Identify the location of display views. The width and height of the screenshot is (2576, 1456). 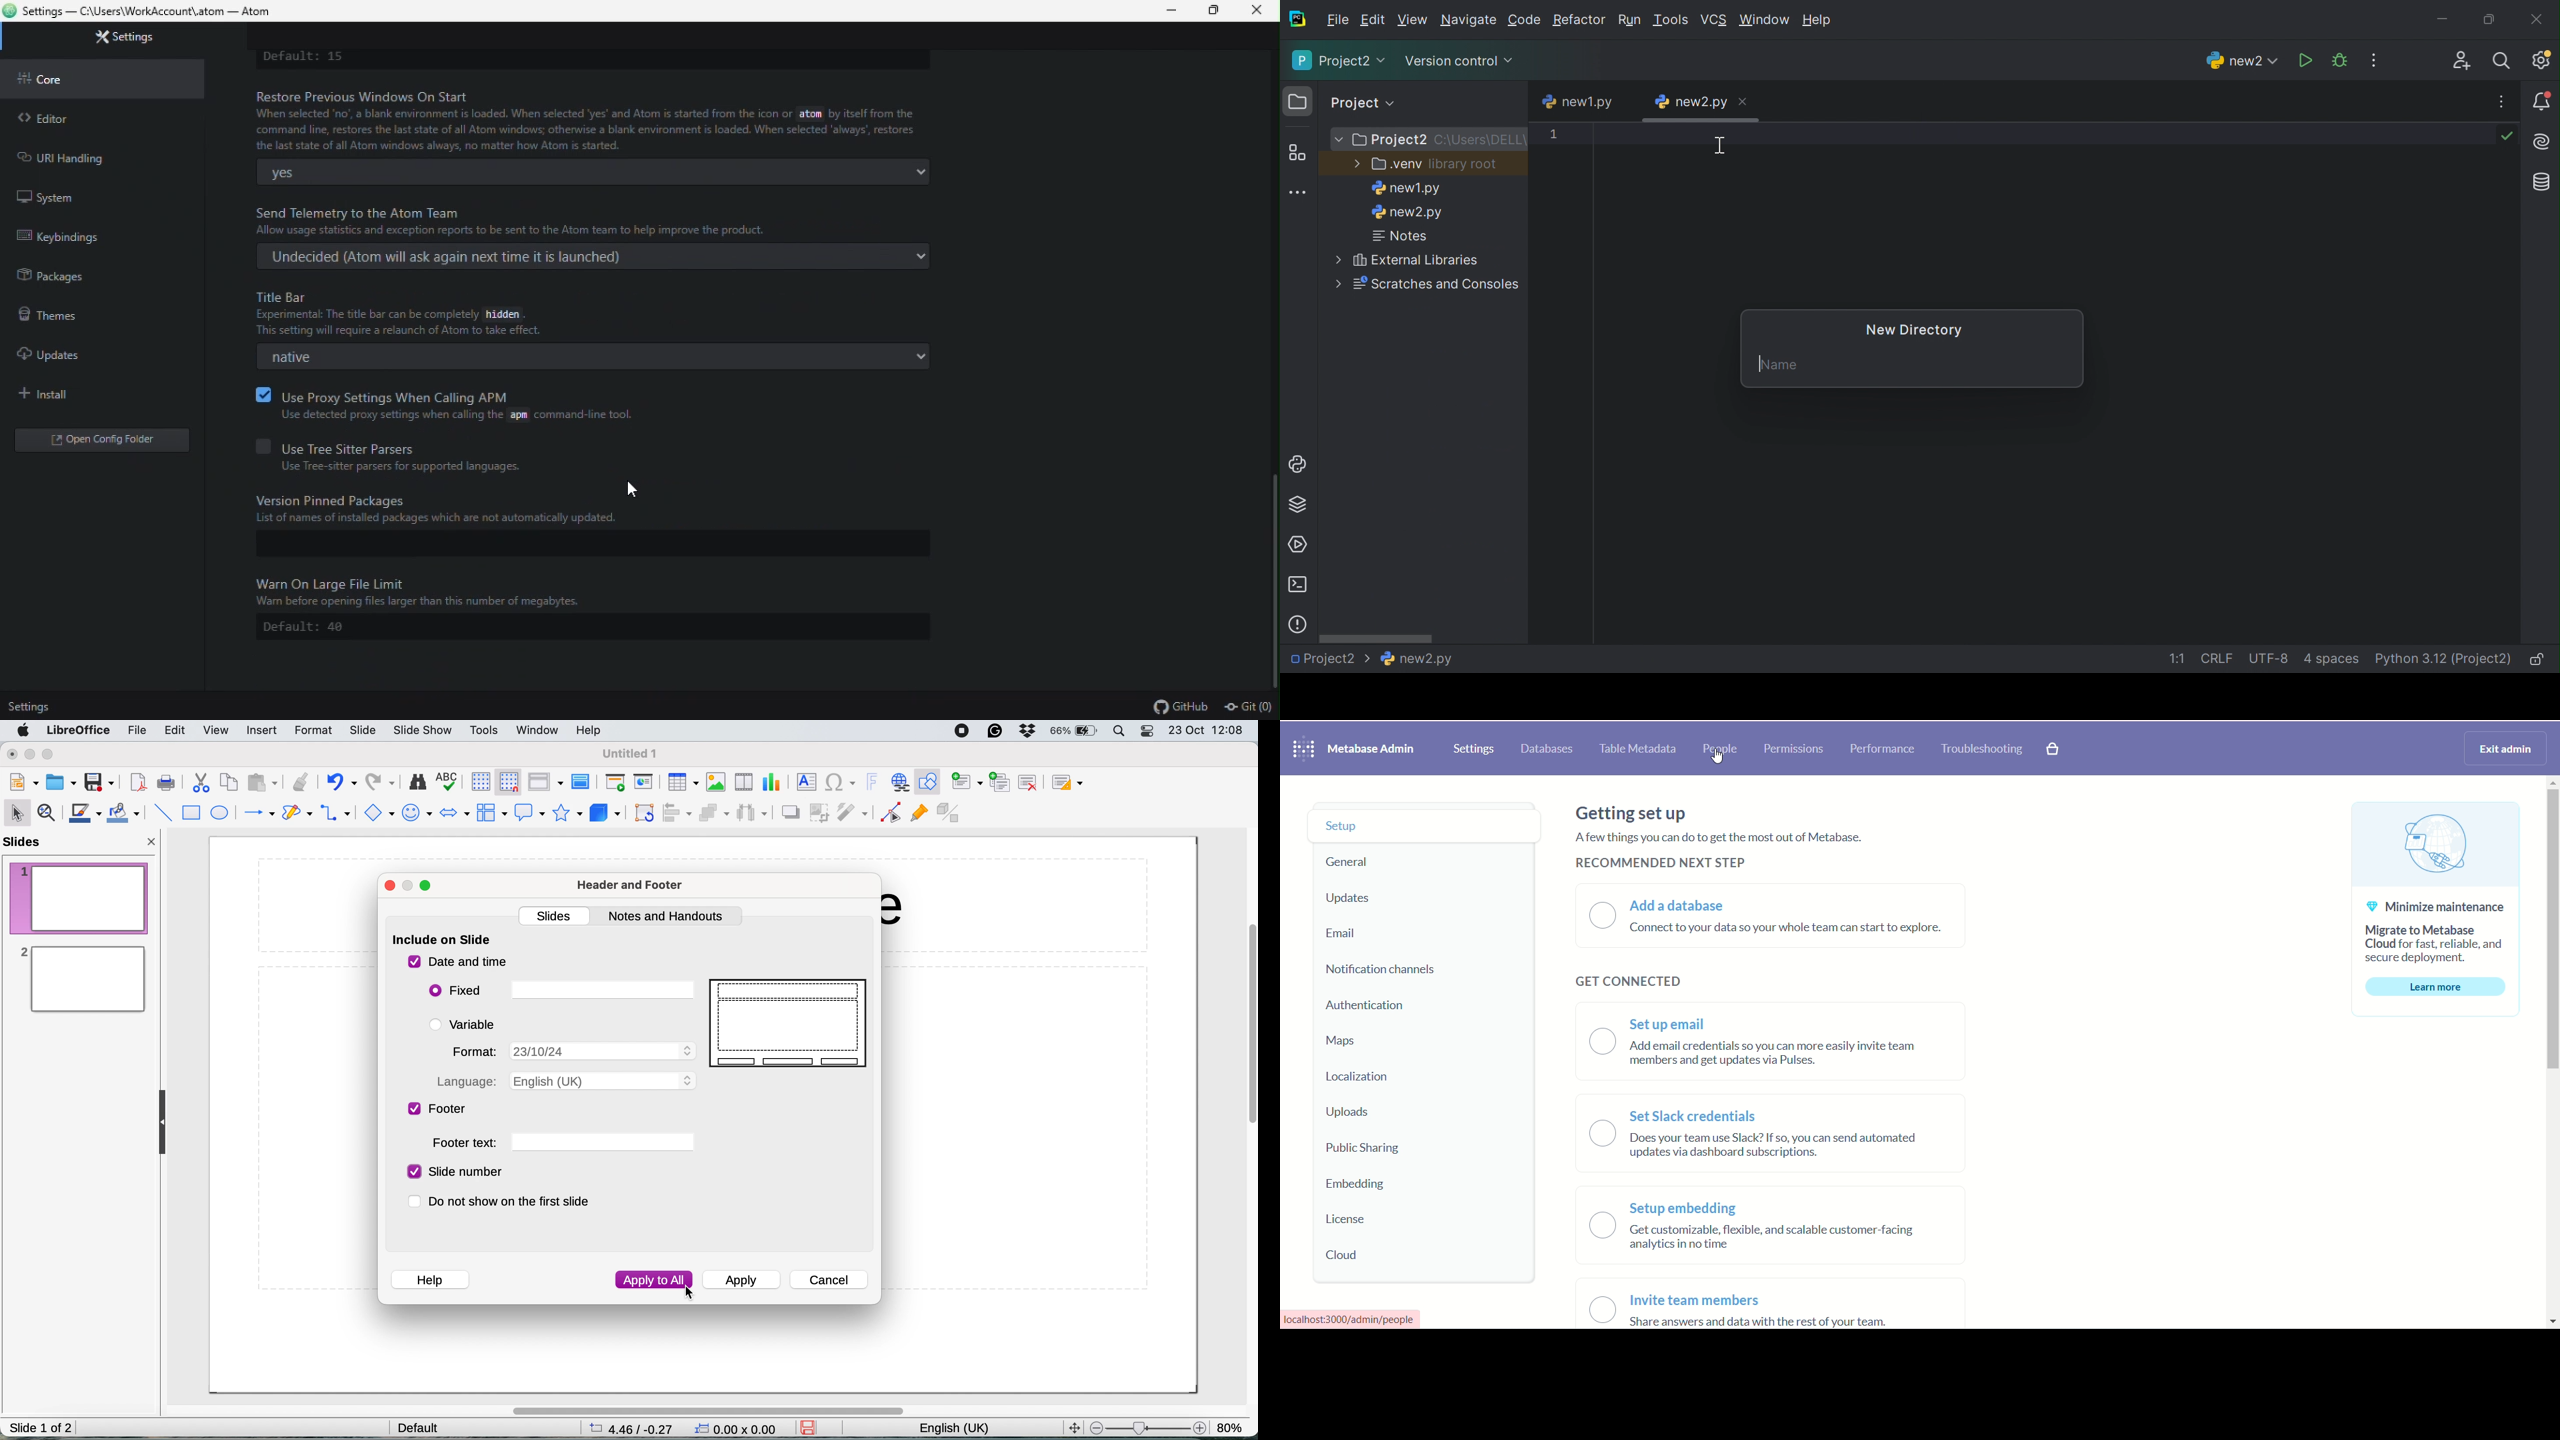
(545, 782).